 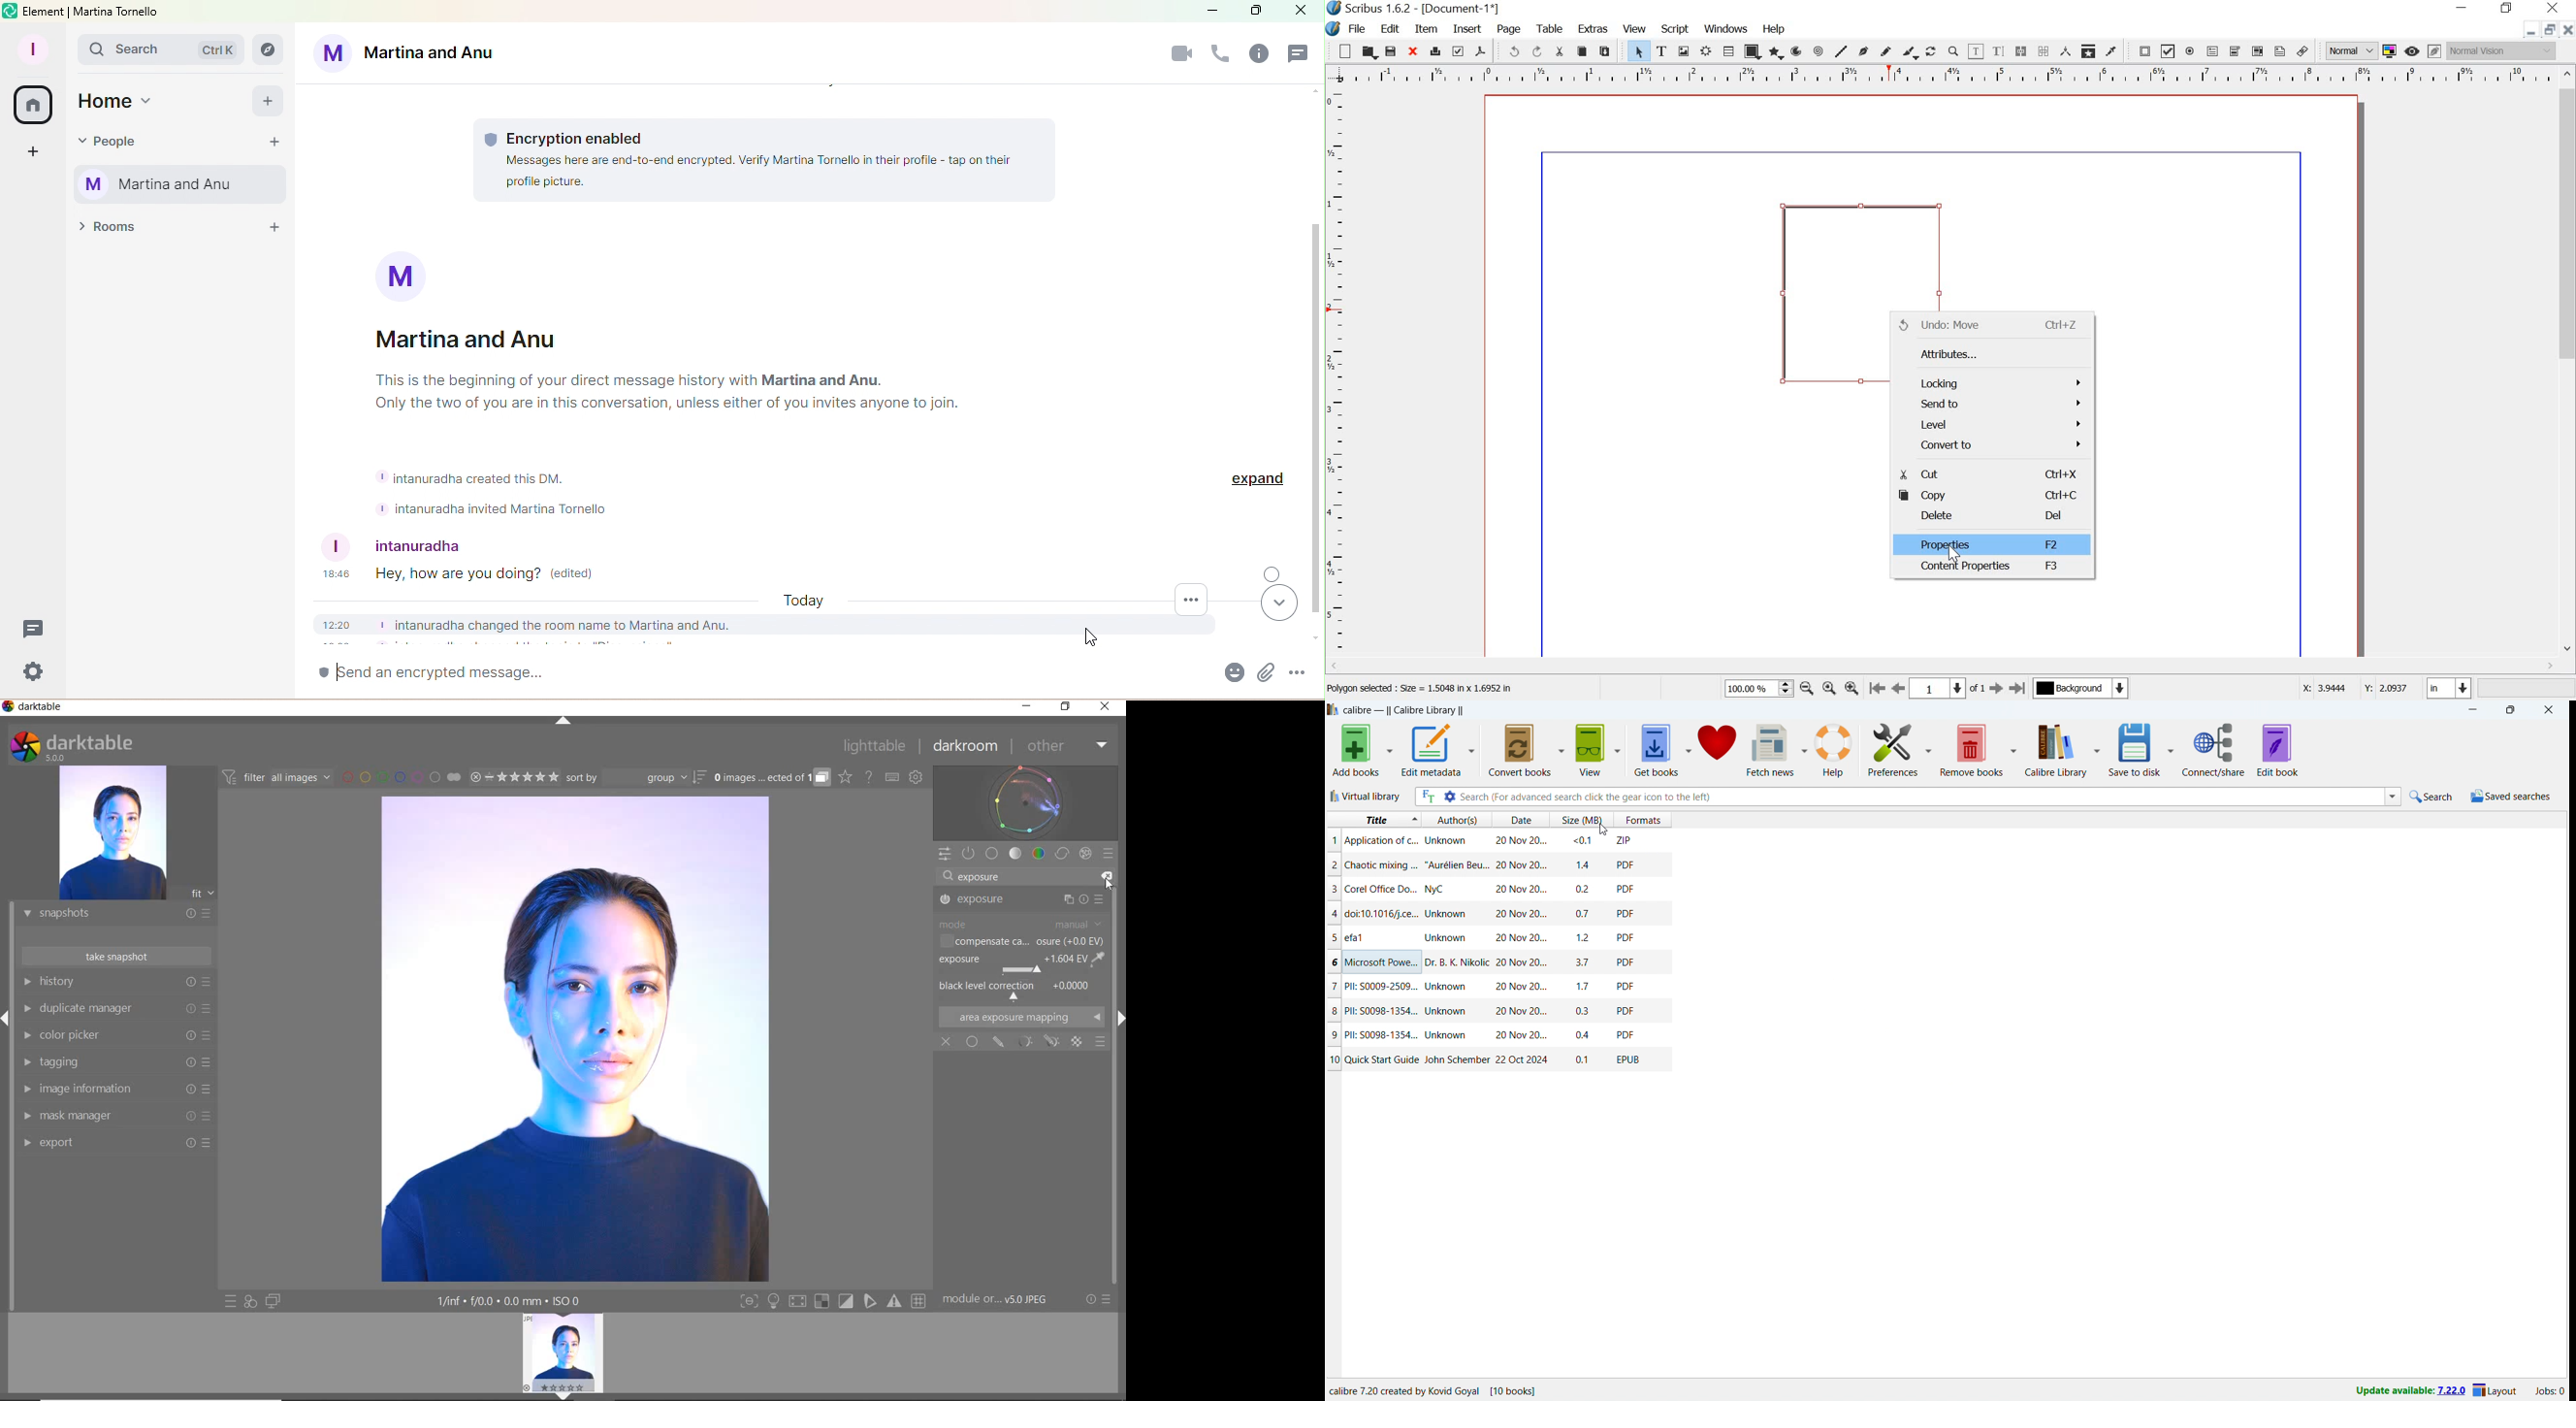 I want to click on content properties f3, so click(x=1991, y=567).